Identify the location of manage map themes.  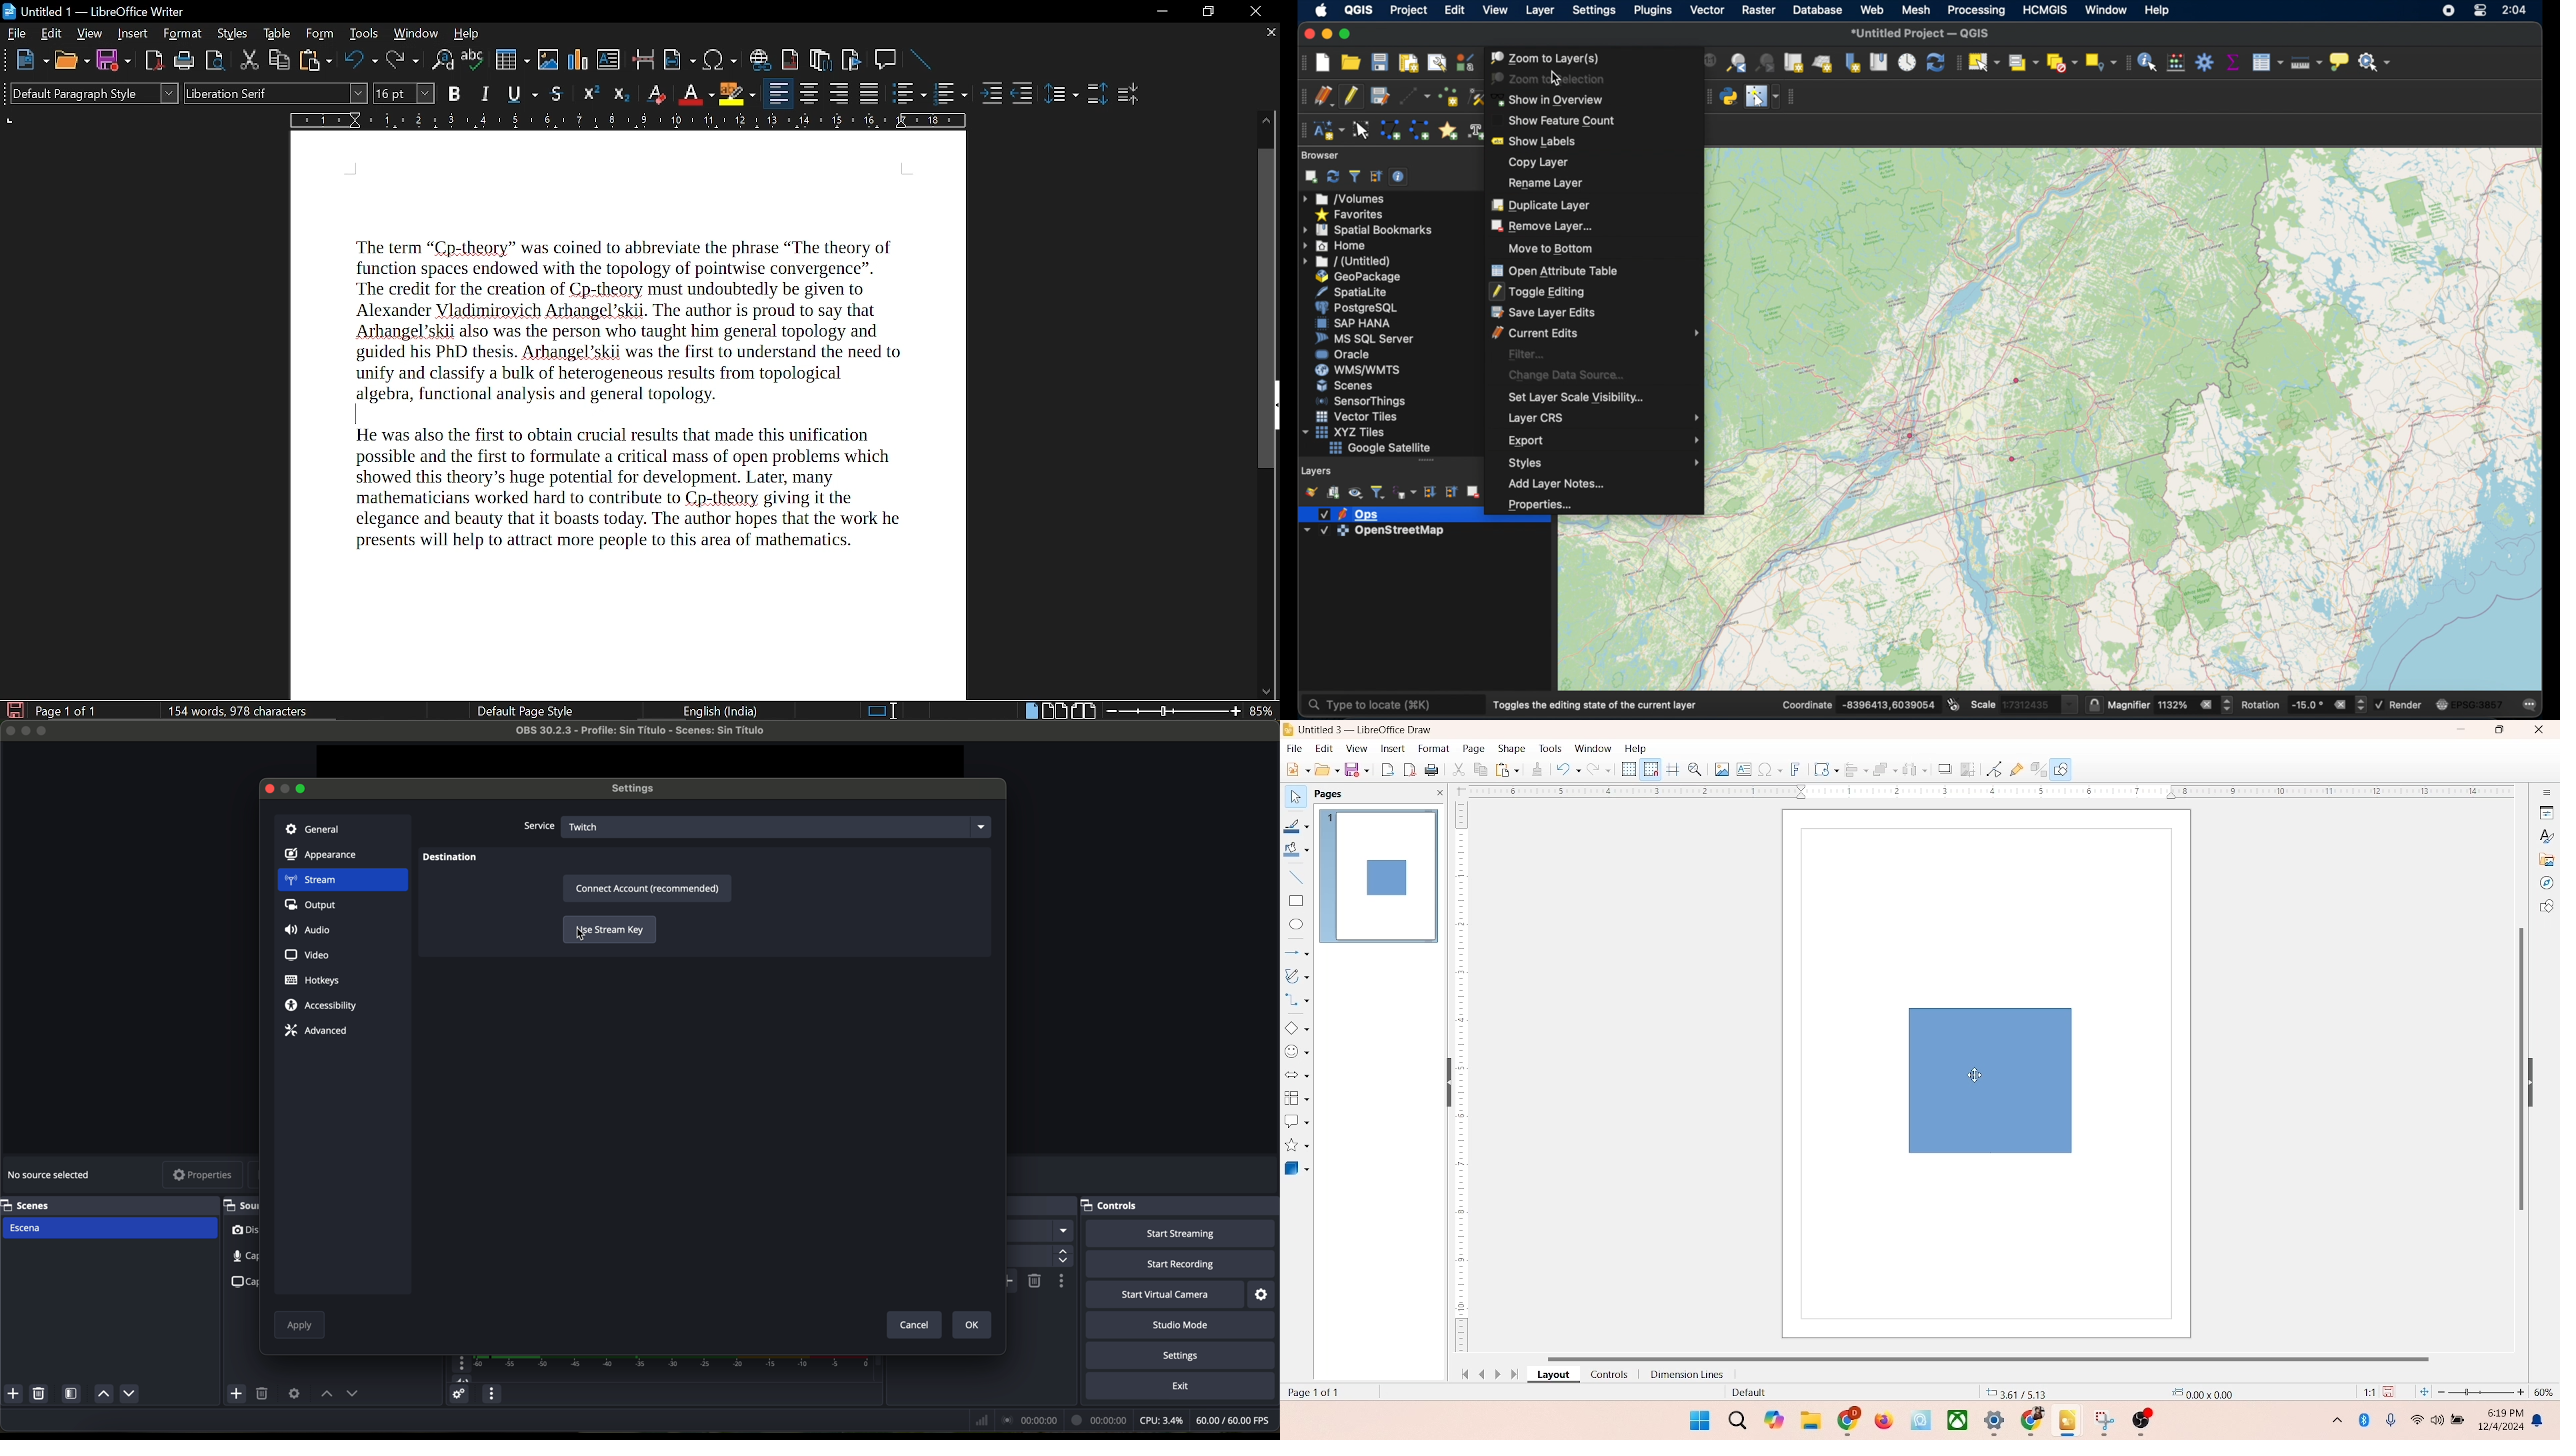
(1354, 493).